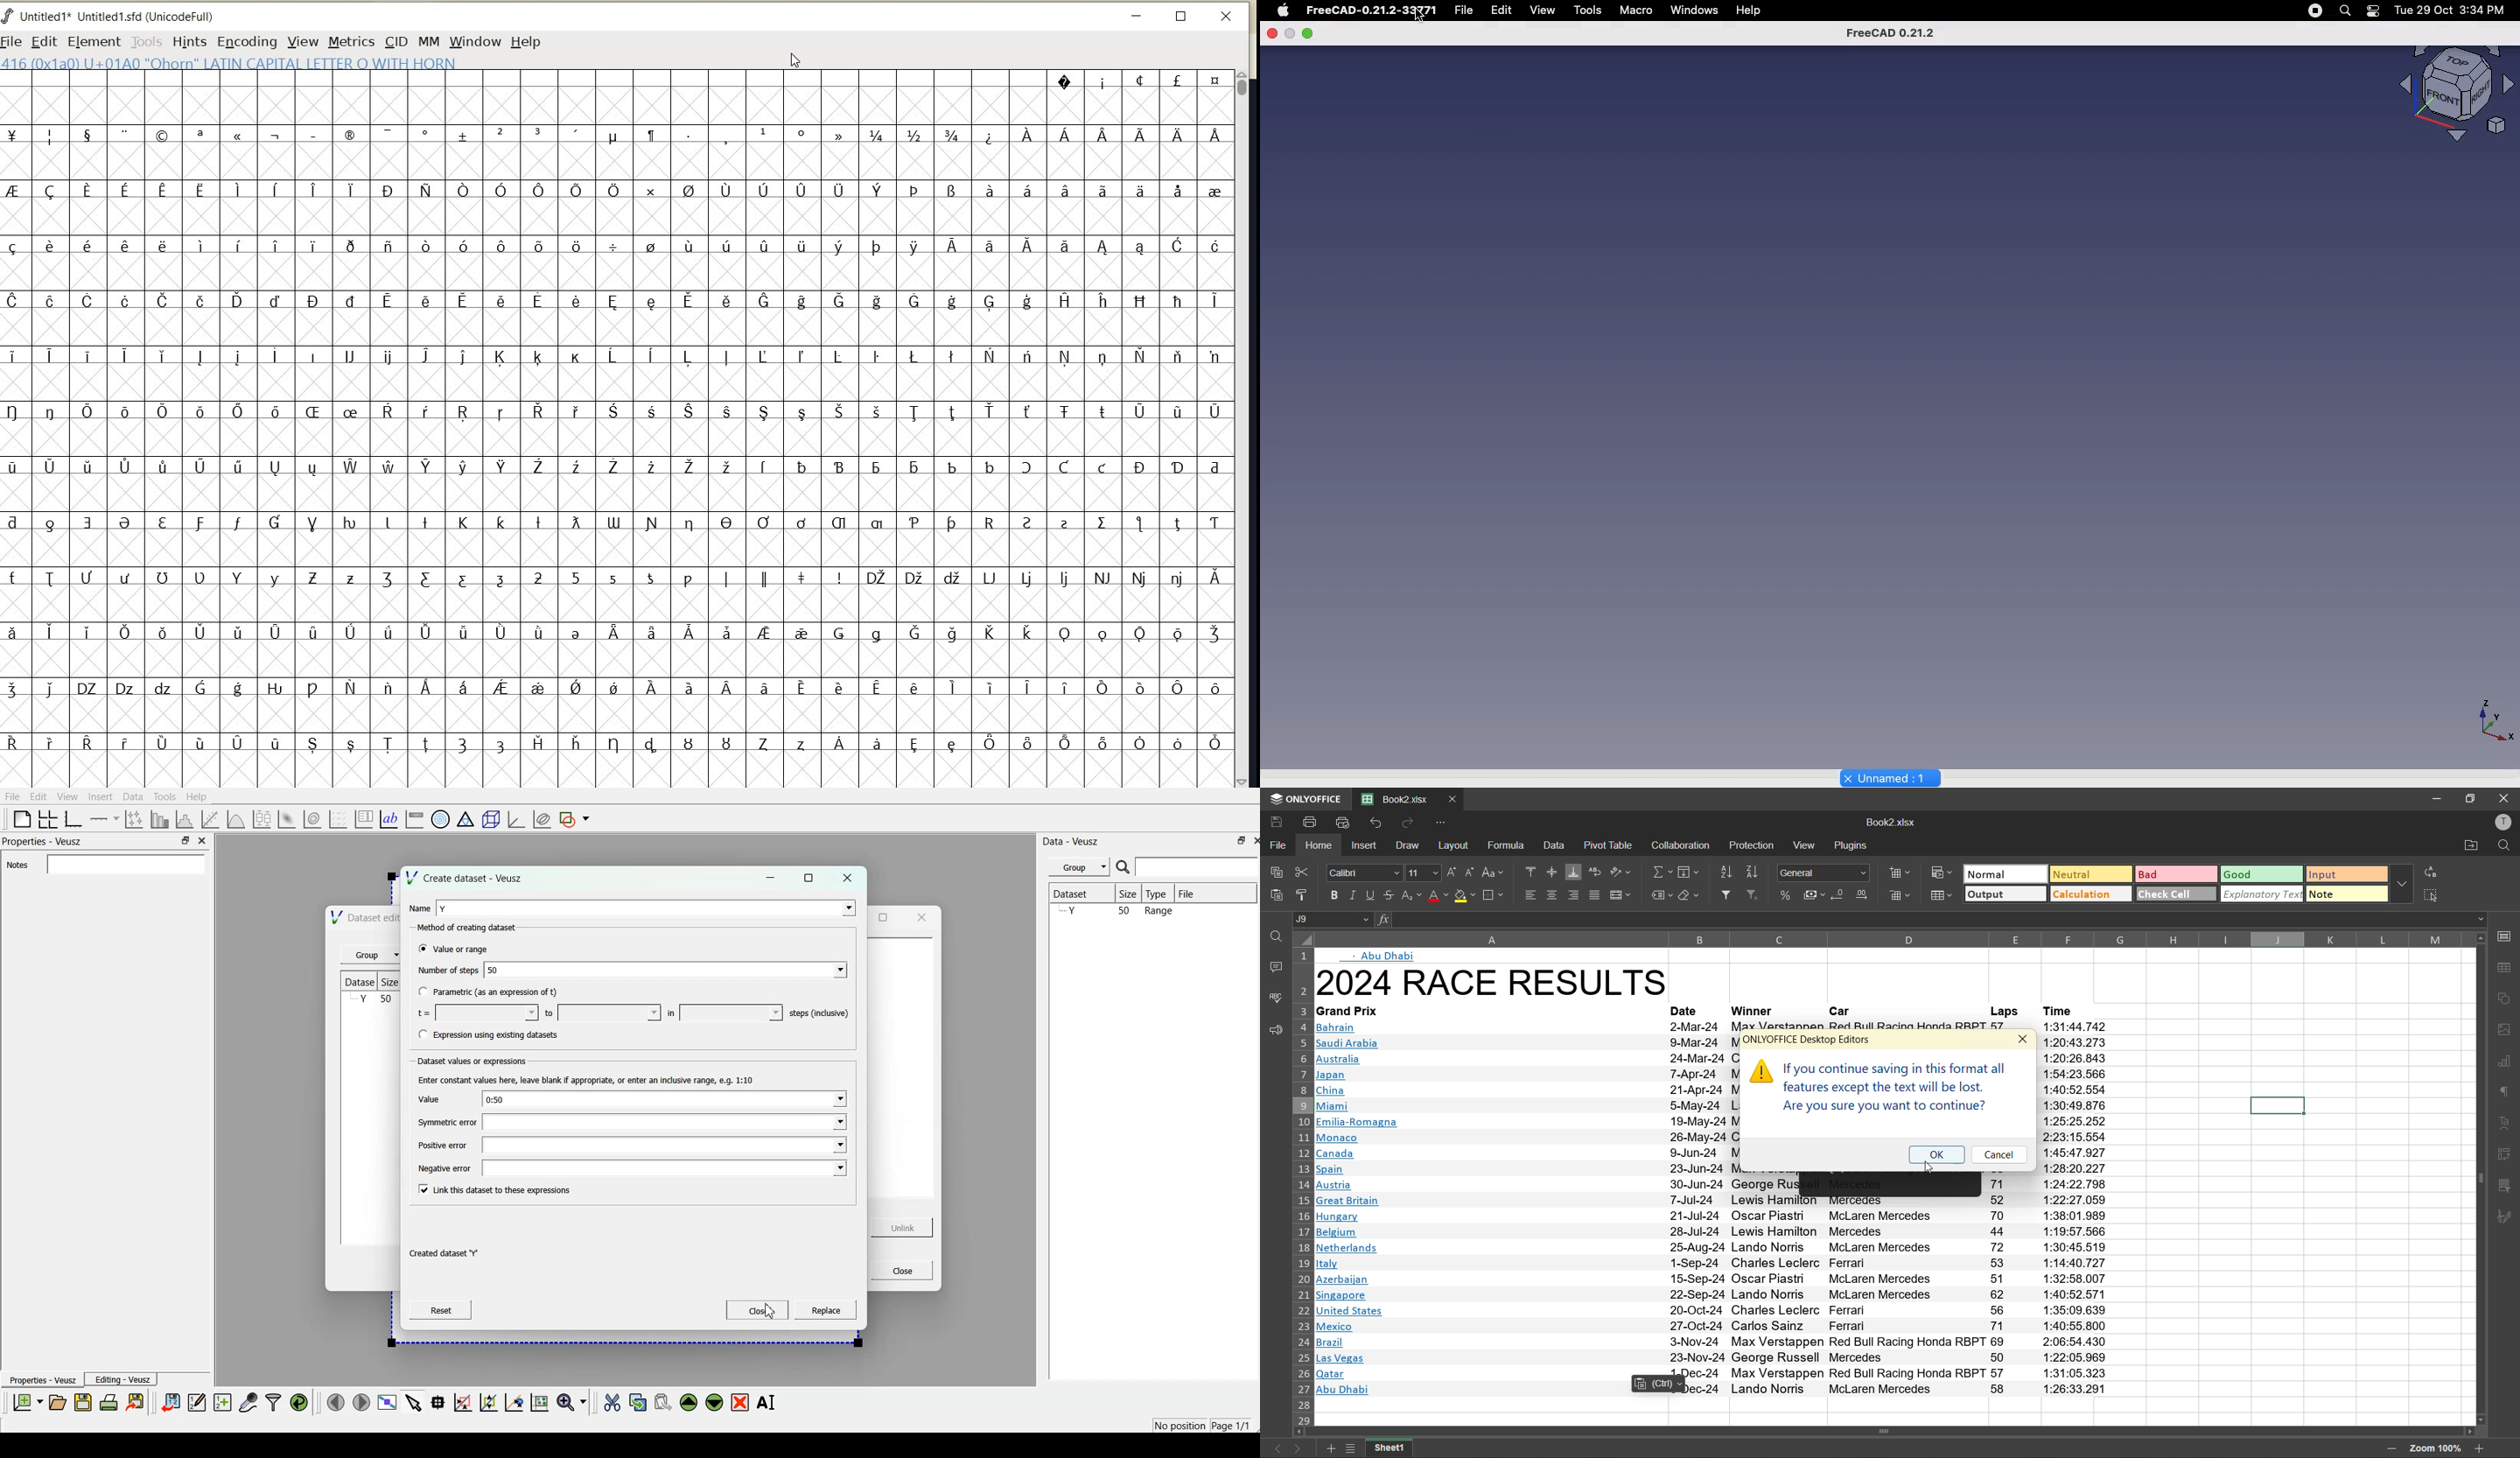 This screenshot has height=1484, width=2520. I want to click on close, so click(2025, 1039).